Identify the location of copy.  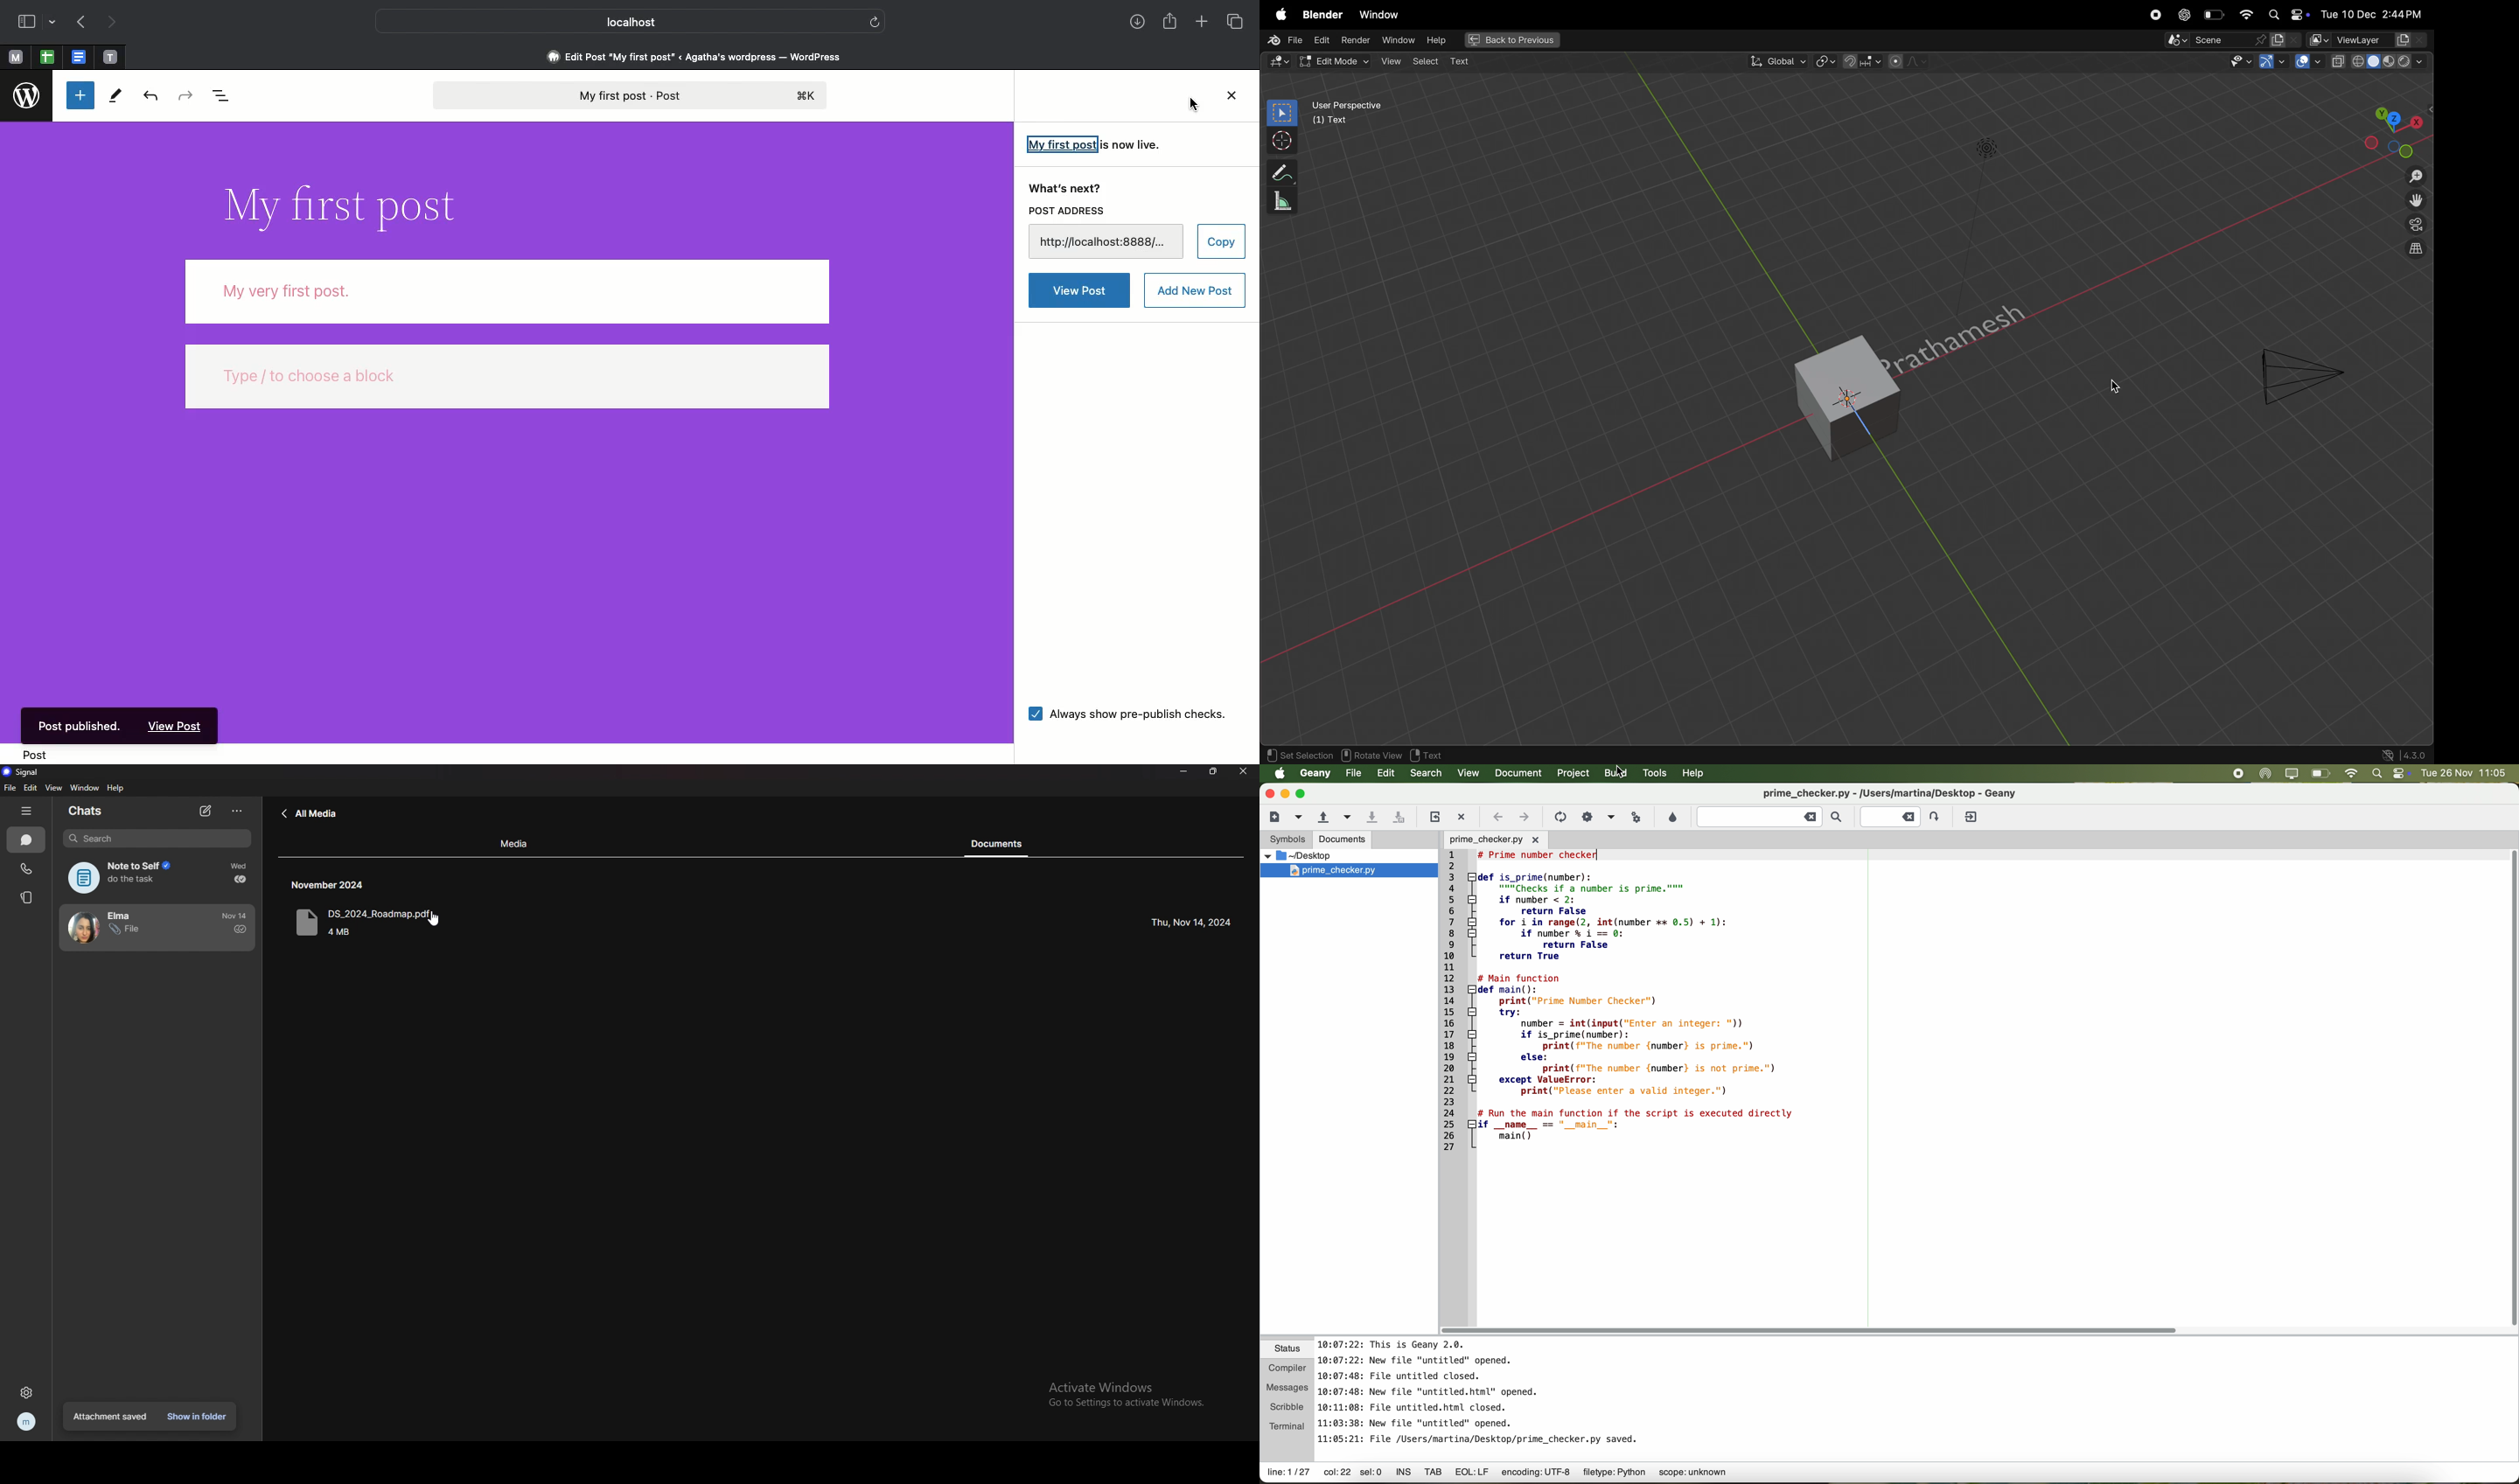
(1221, 241).